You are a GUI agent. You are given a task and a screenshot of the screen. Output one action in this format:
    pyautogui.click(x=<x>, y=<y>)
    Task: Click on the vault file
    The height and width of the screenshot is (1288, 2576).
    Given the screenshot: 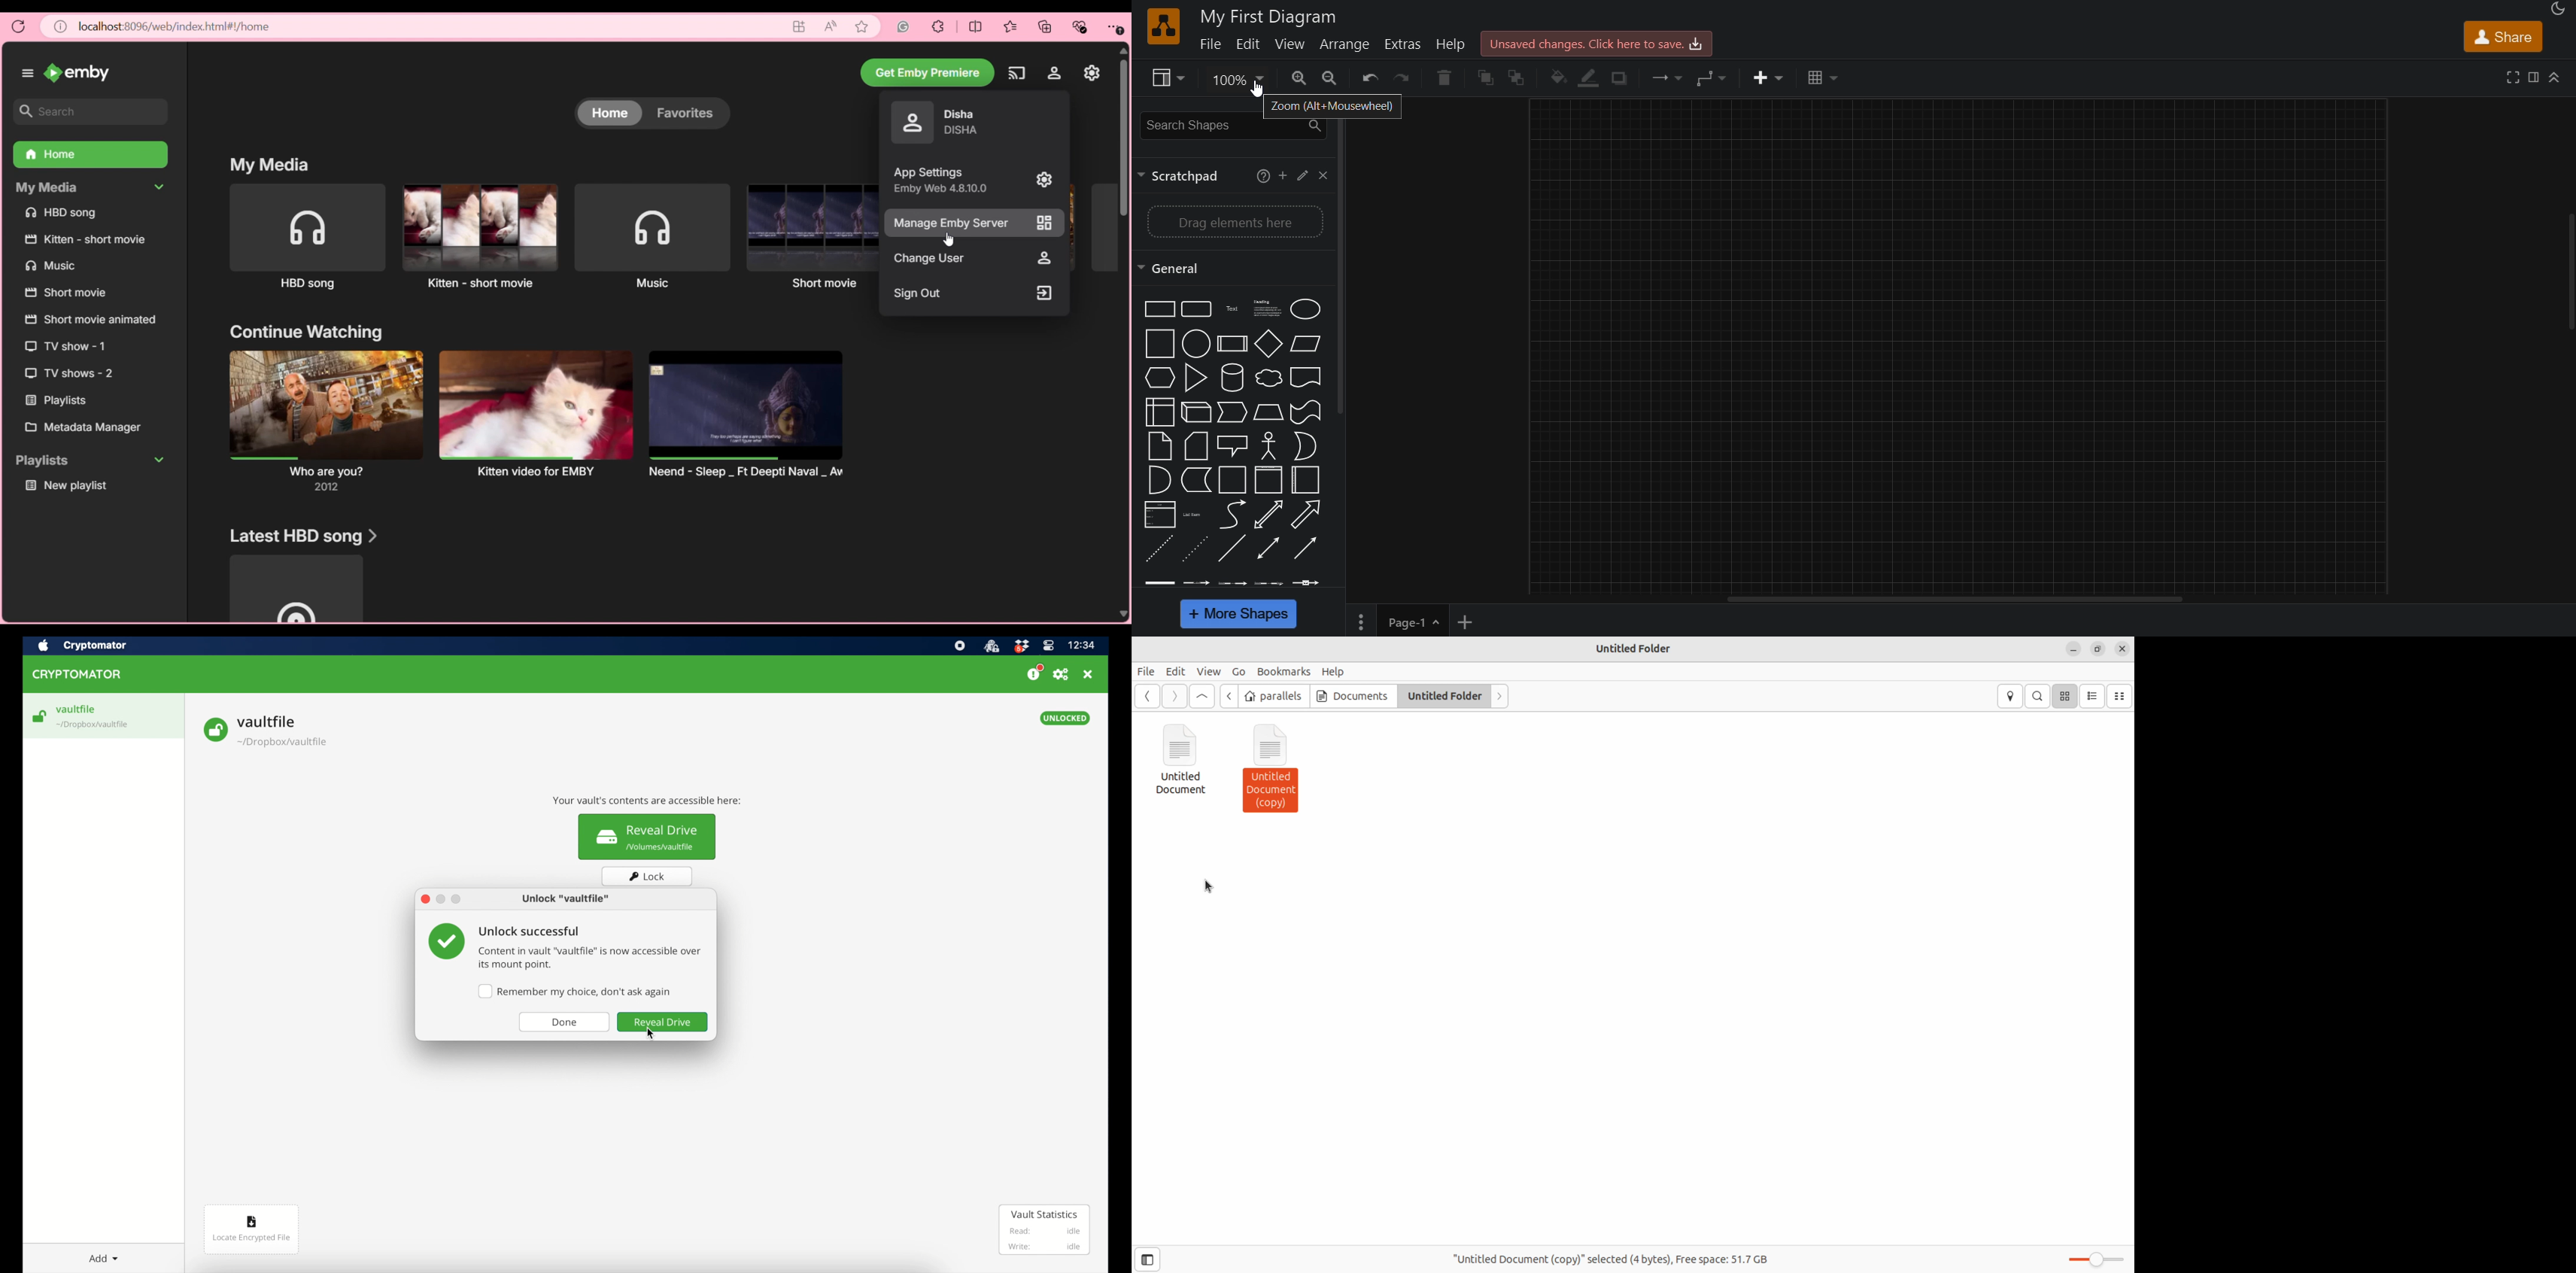 What is the action you would take?
    pyautogui.click(x=266, y=731)
    